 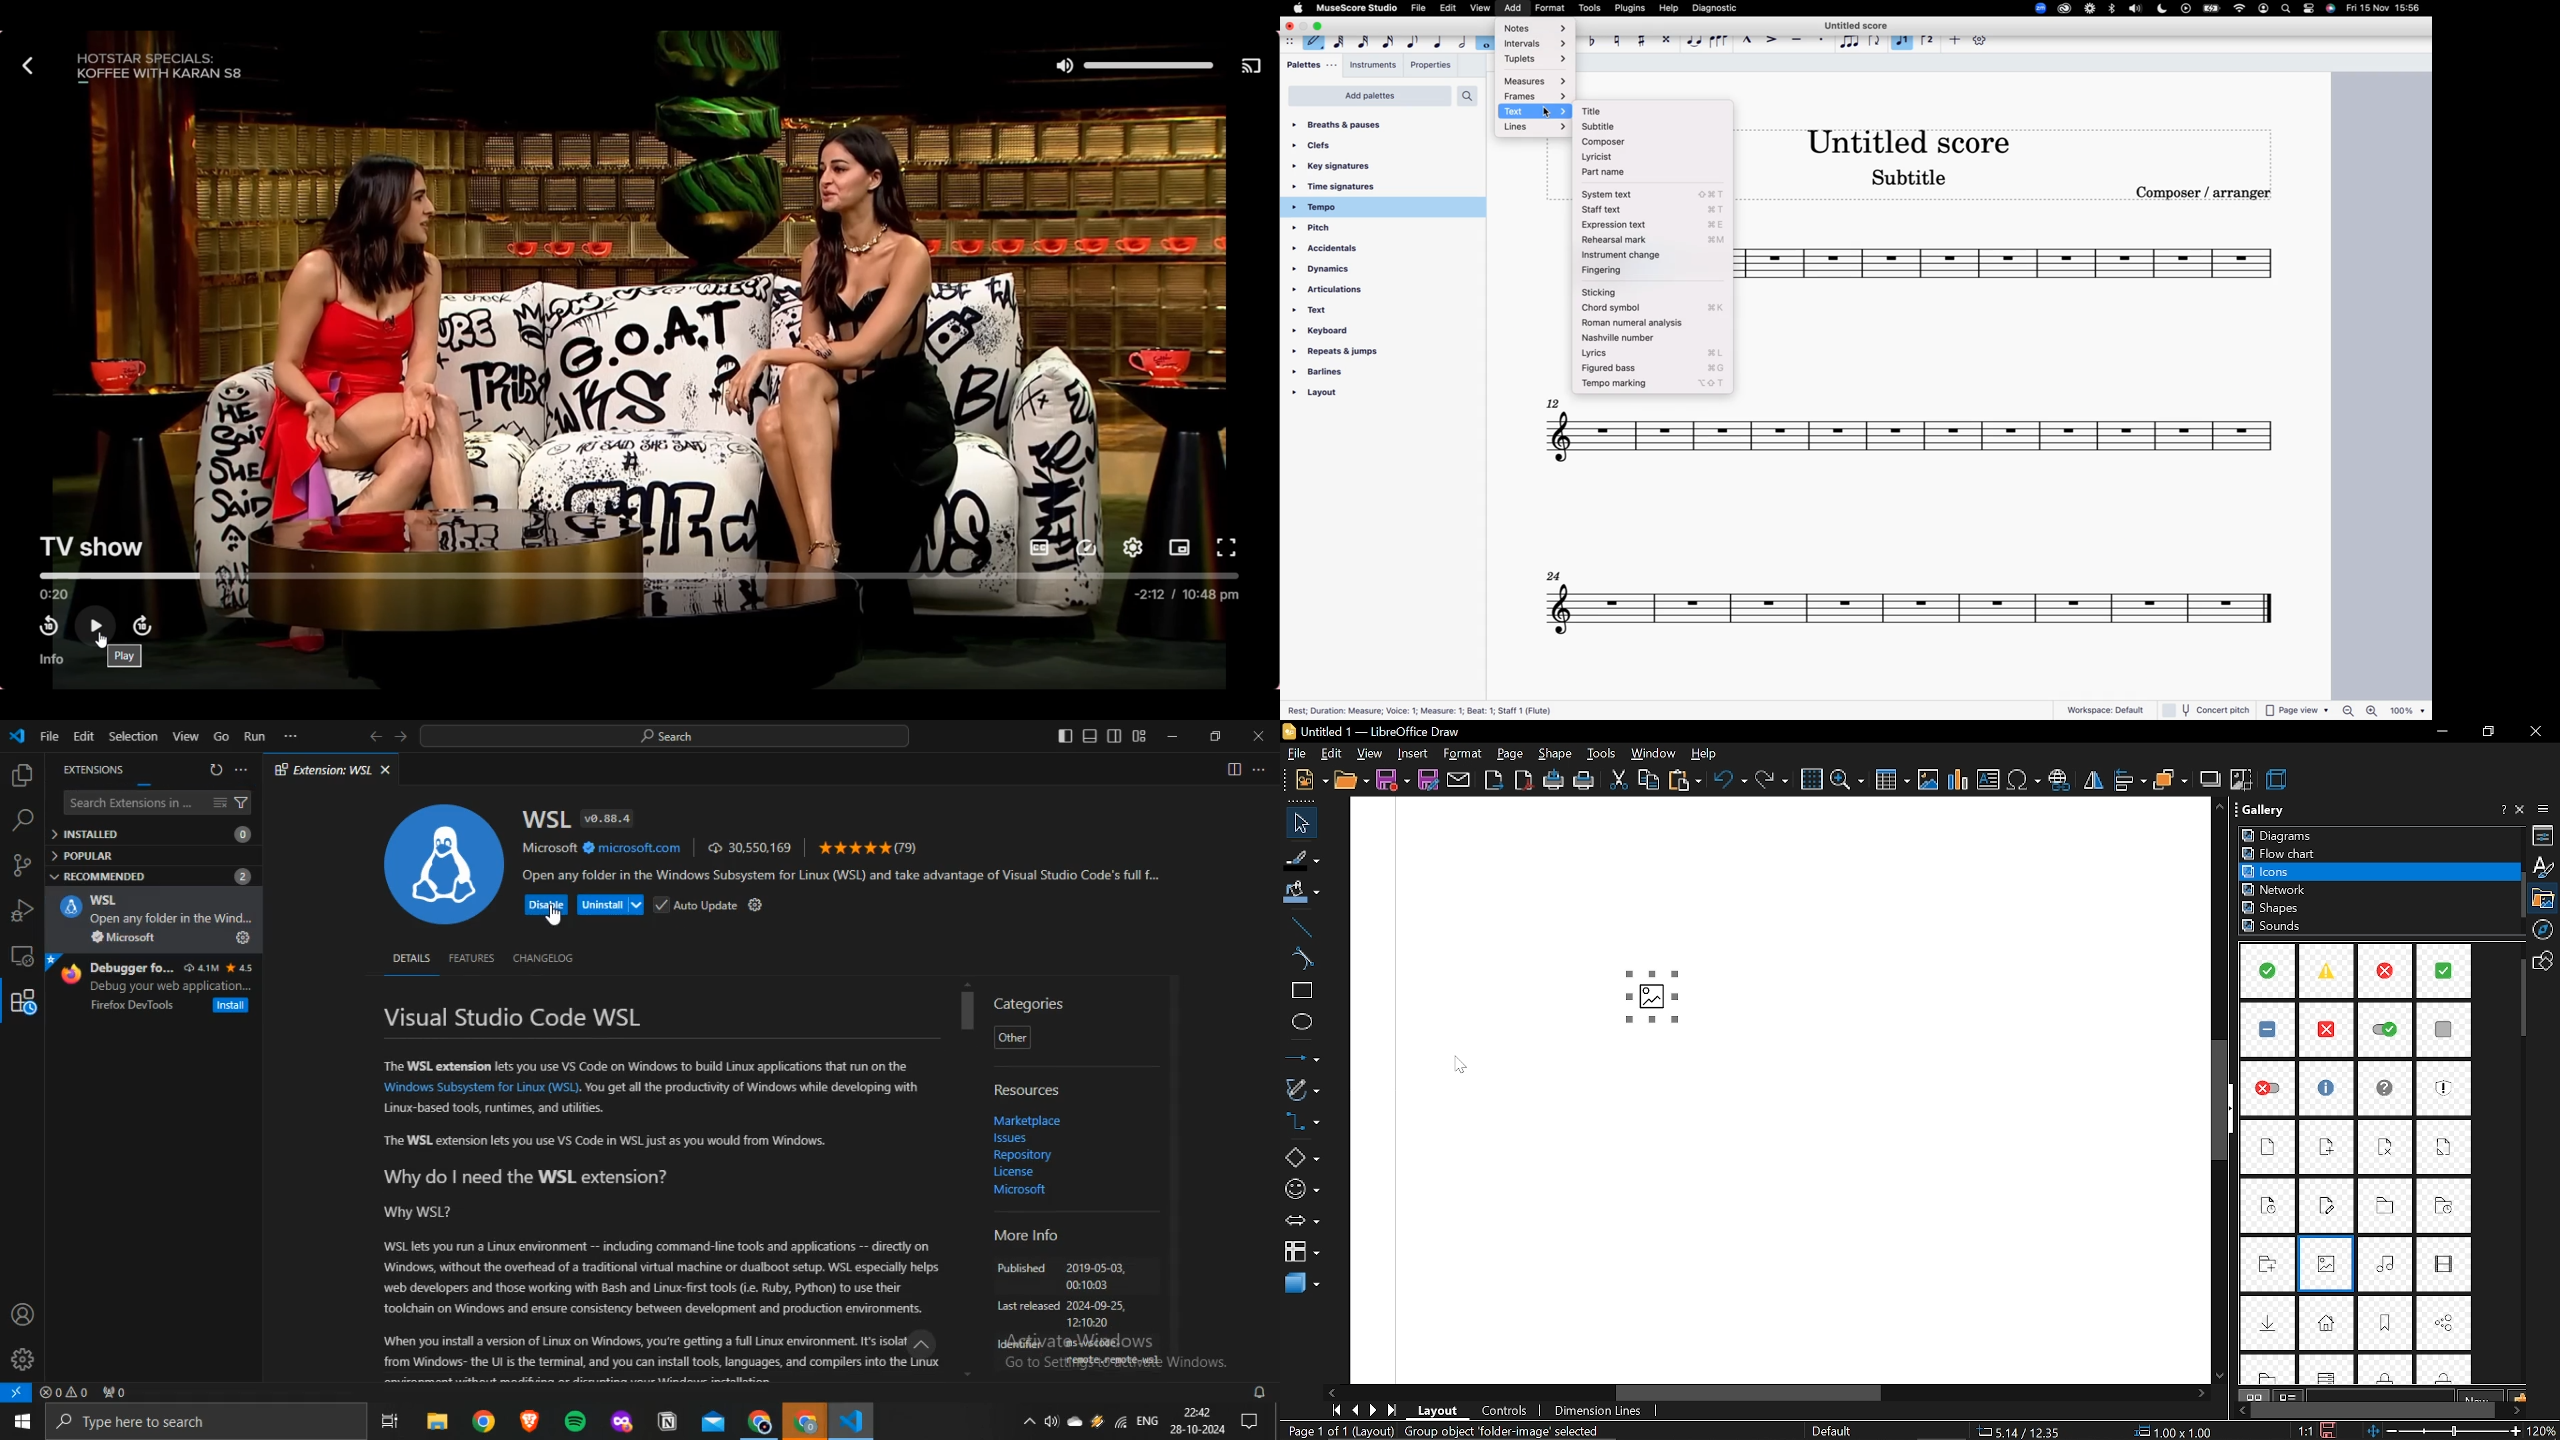 What do you see at coordinates (1357, 374) in the screenshot?
I see `barlines` at bounding box center [1357, 374].